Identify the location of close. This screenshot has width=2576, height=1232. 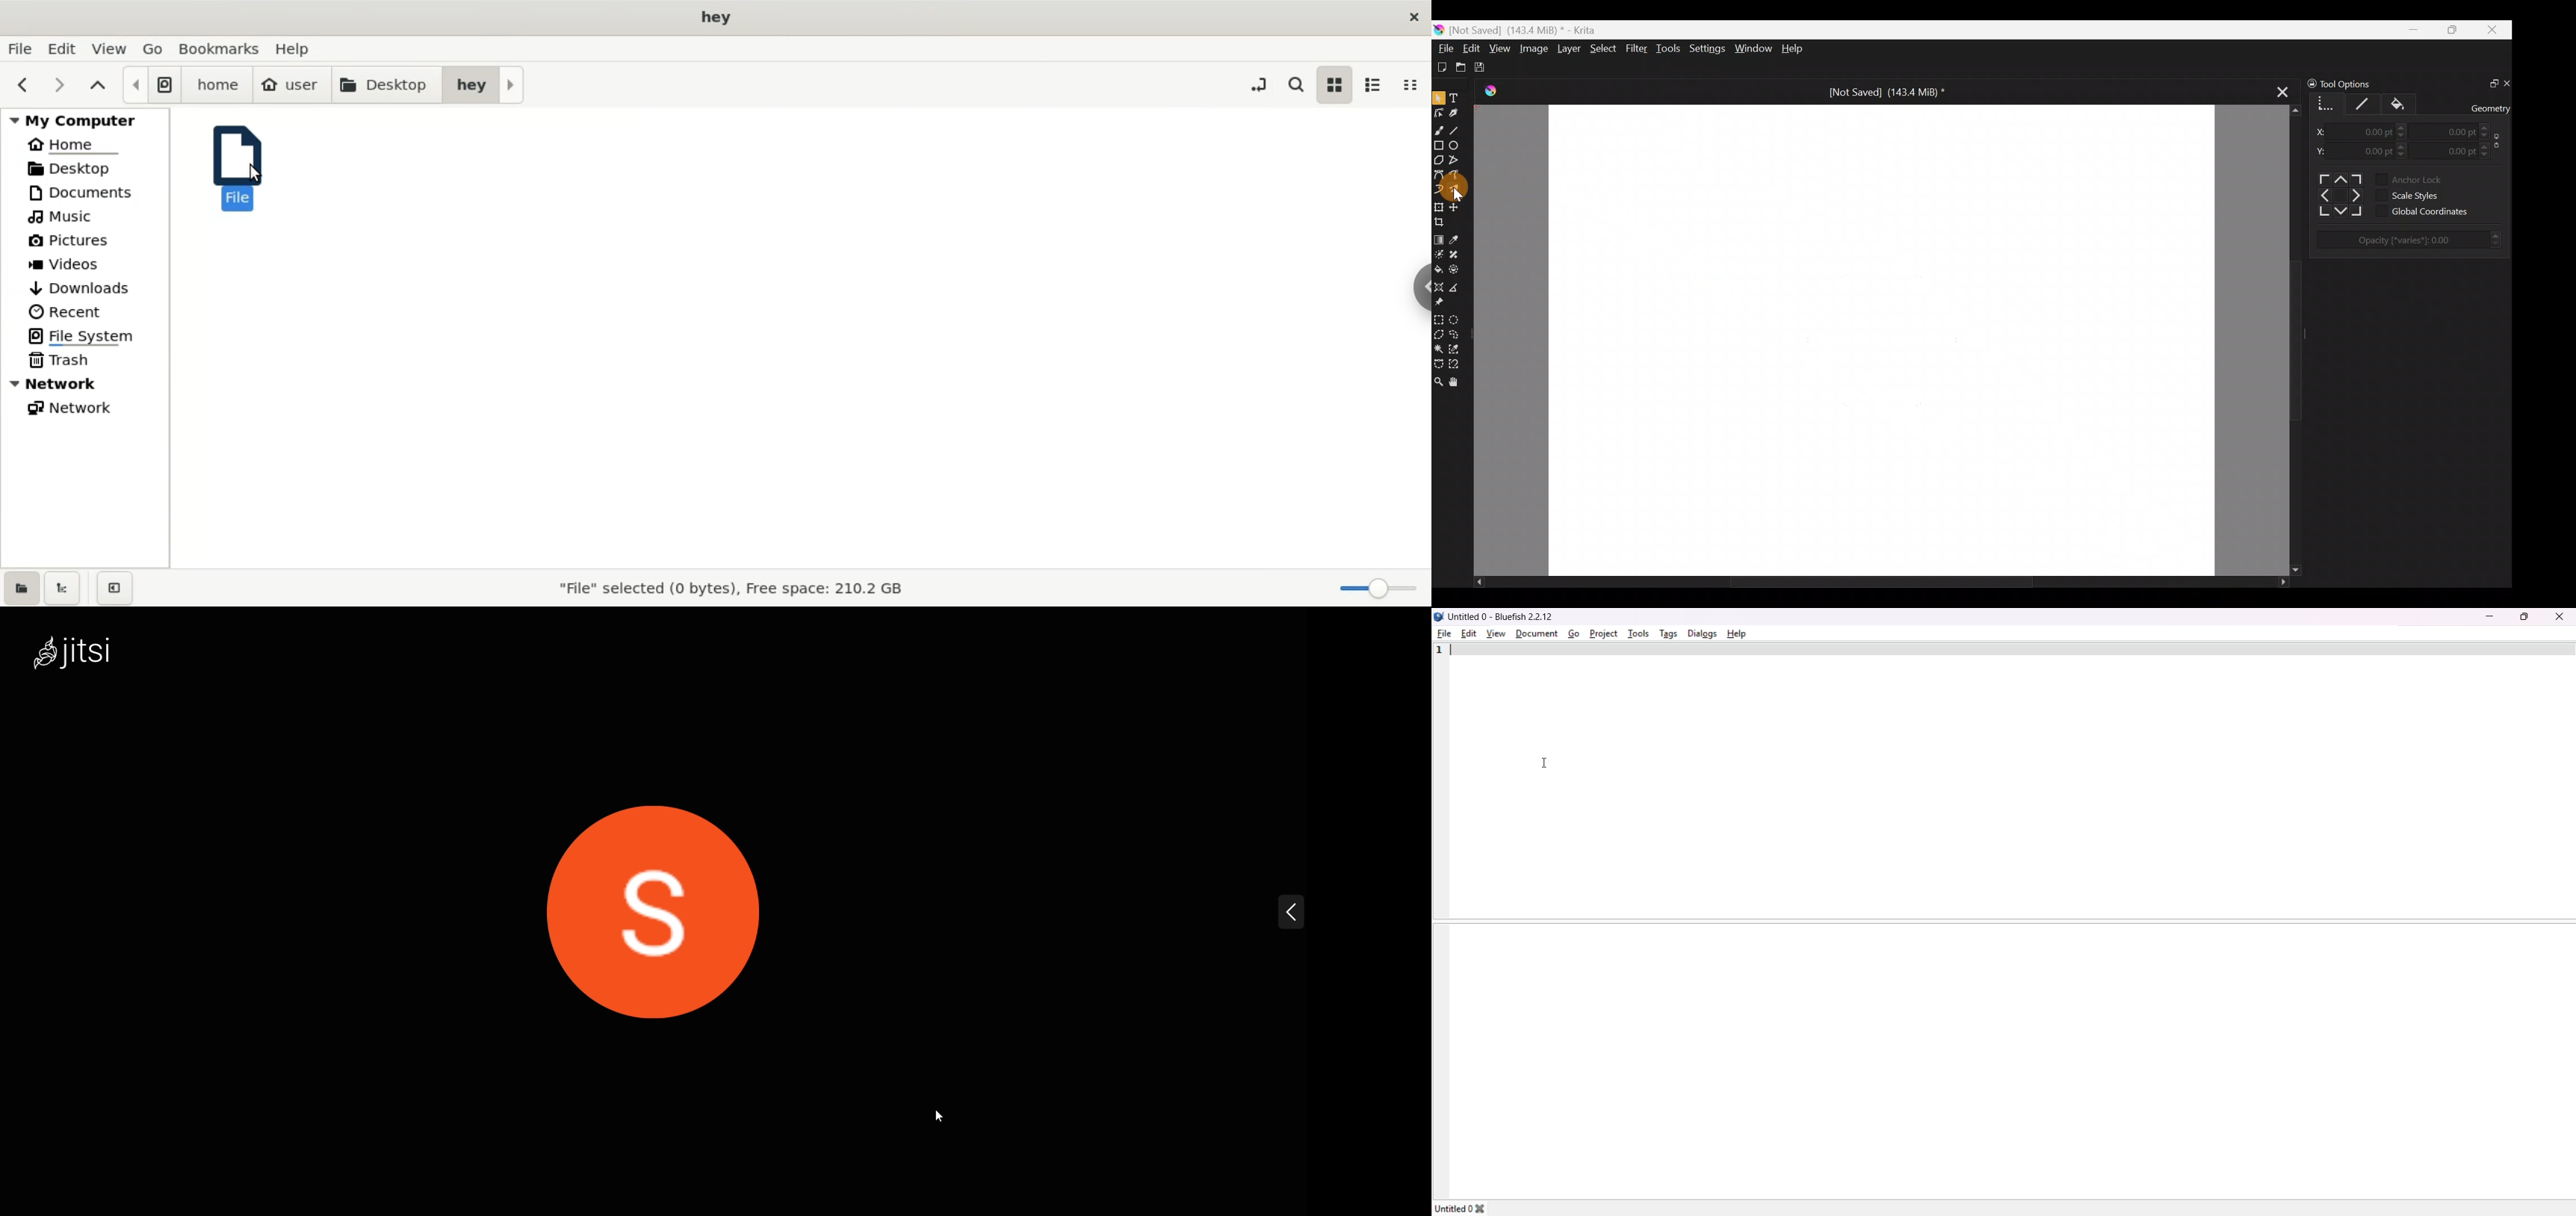
(2559, 616).